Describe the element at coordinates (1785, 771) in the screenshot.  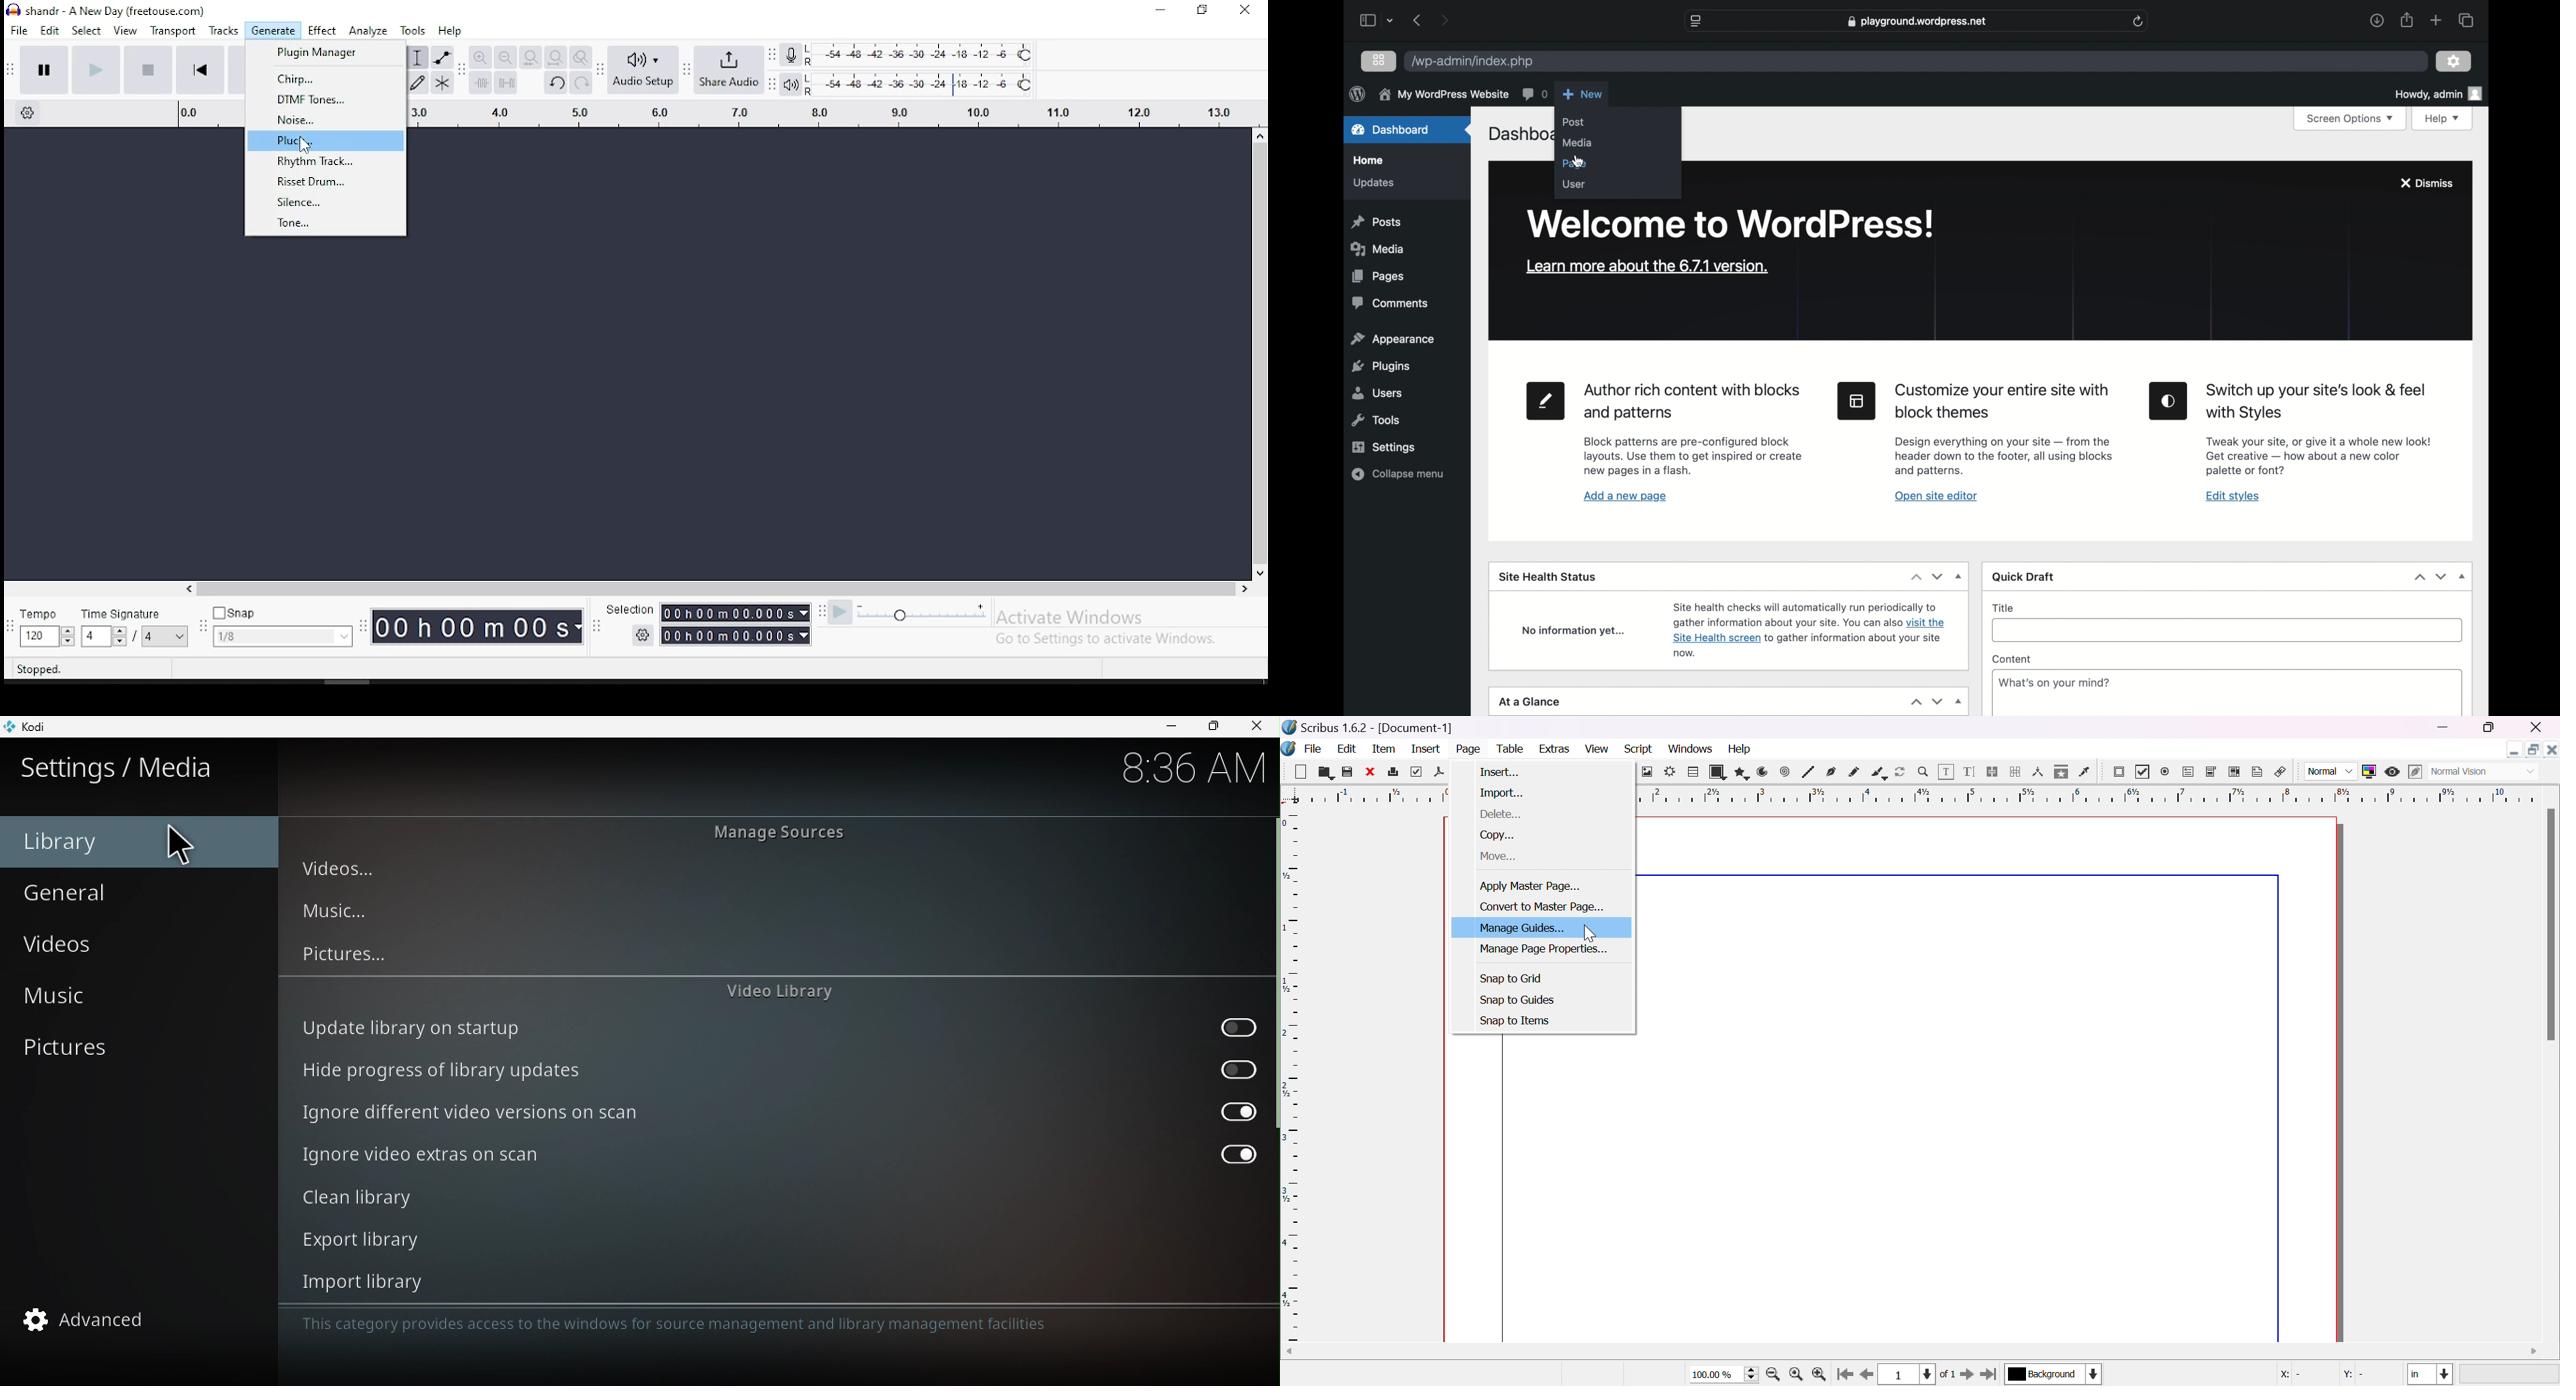
I see `spiral` at that location.